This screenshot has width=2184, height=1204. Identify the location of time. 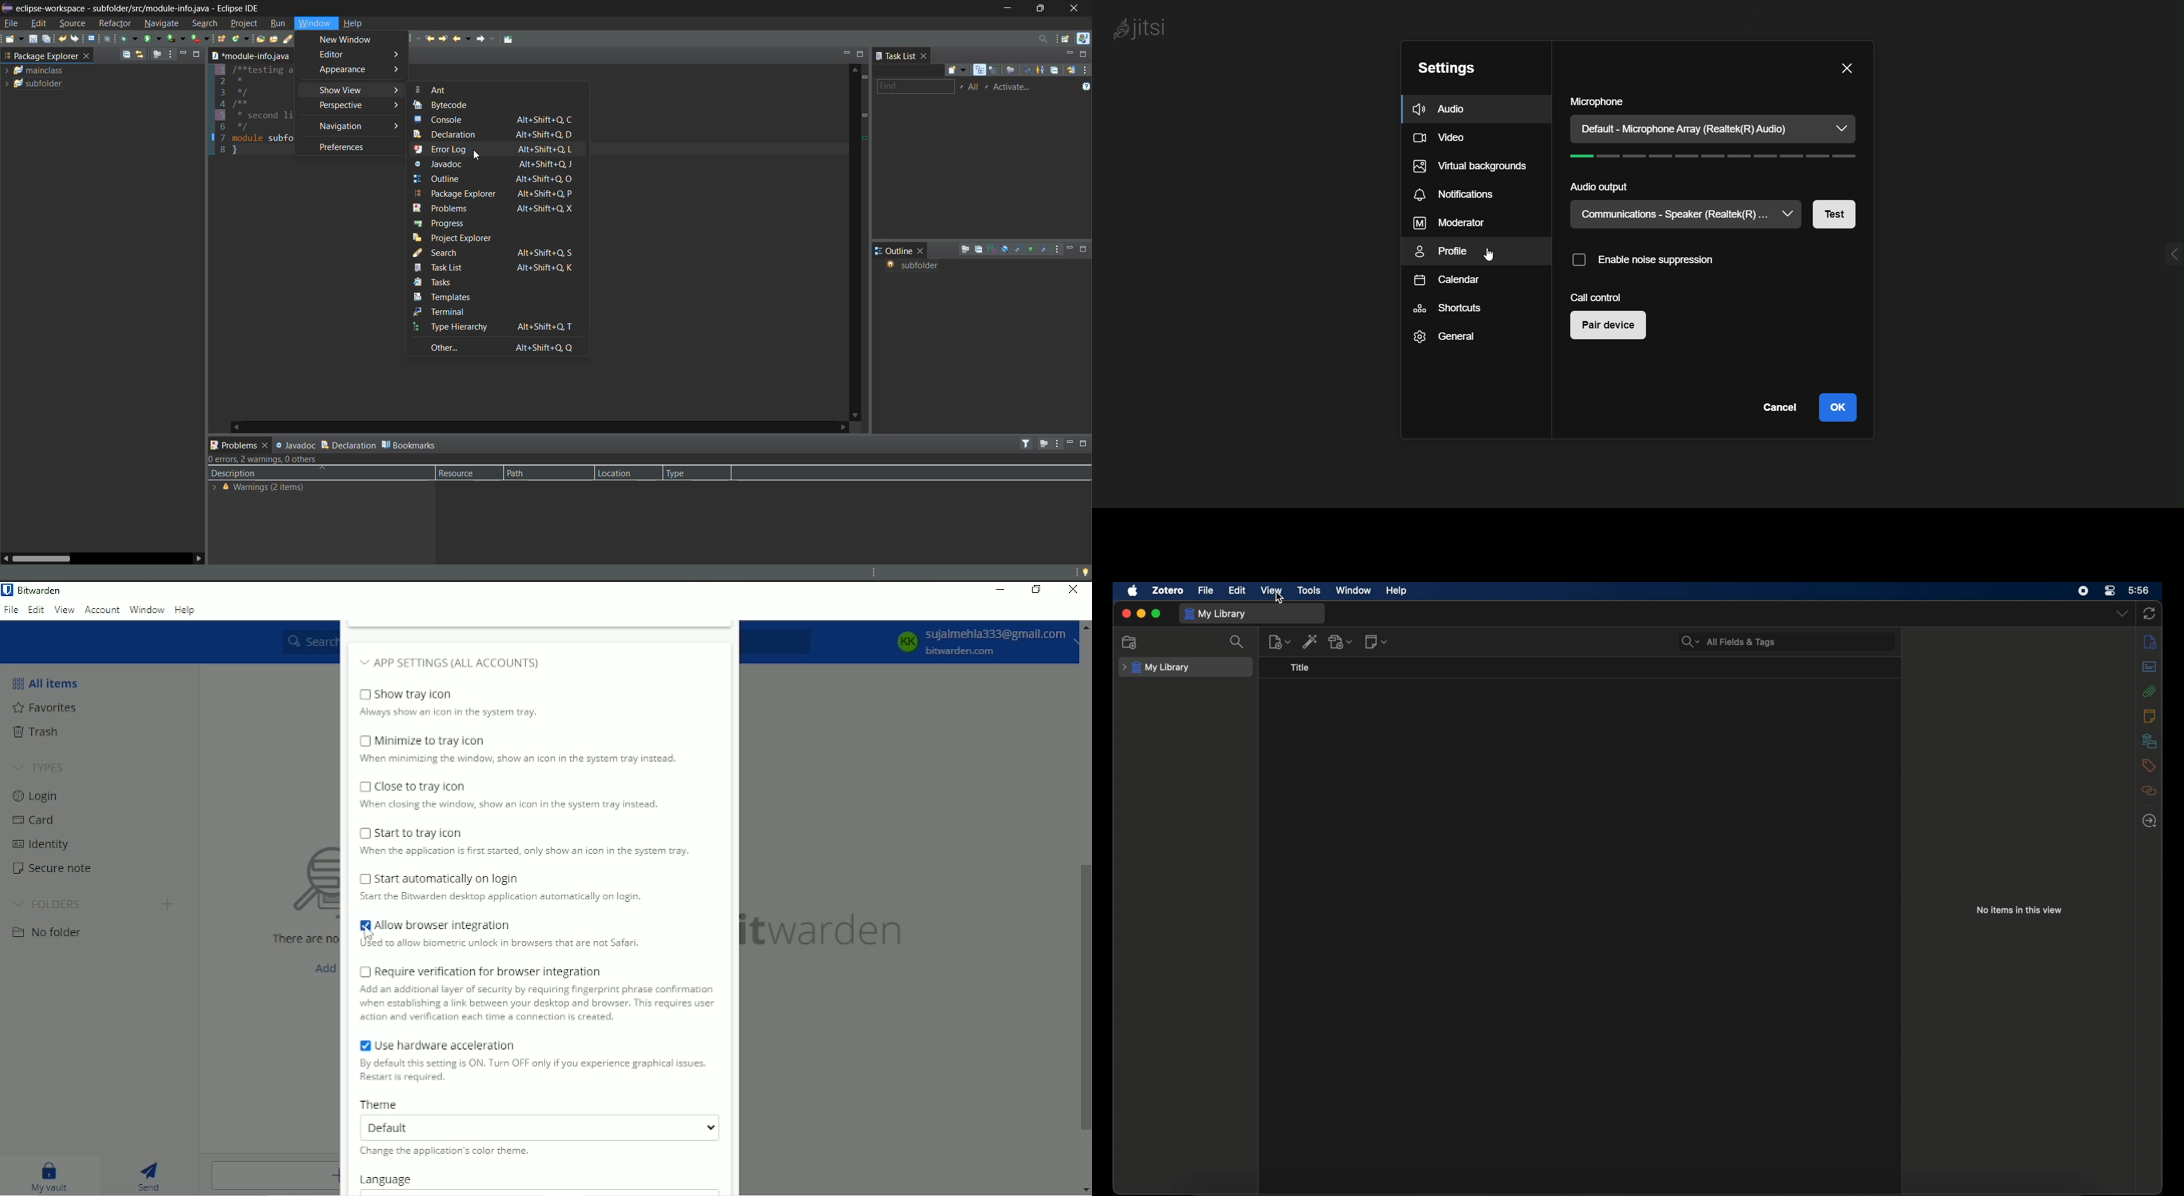
(2140, 591).